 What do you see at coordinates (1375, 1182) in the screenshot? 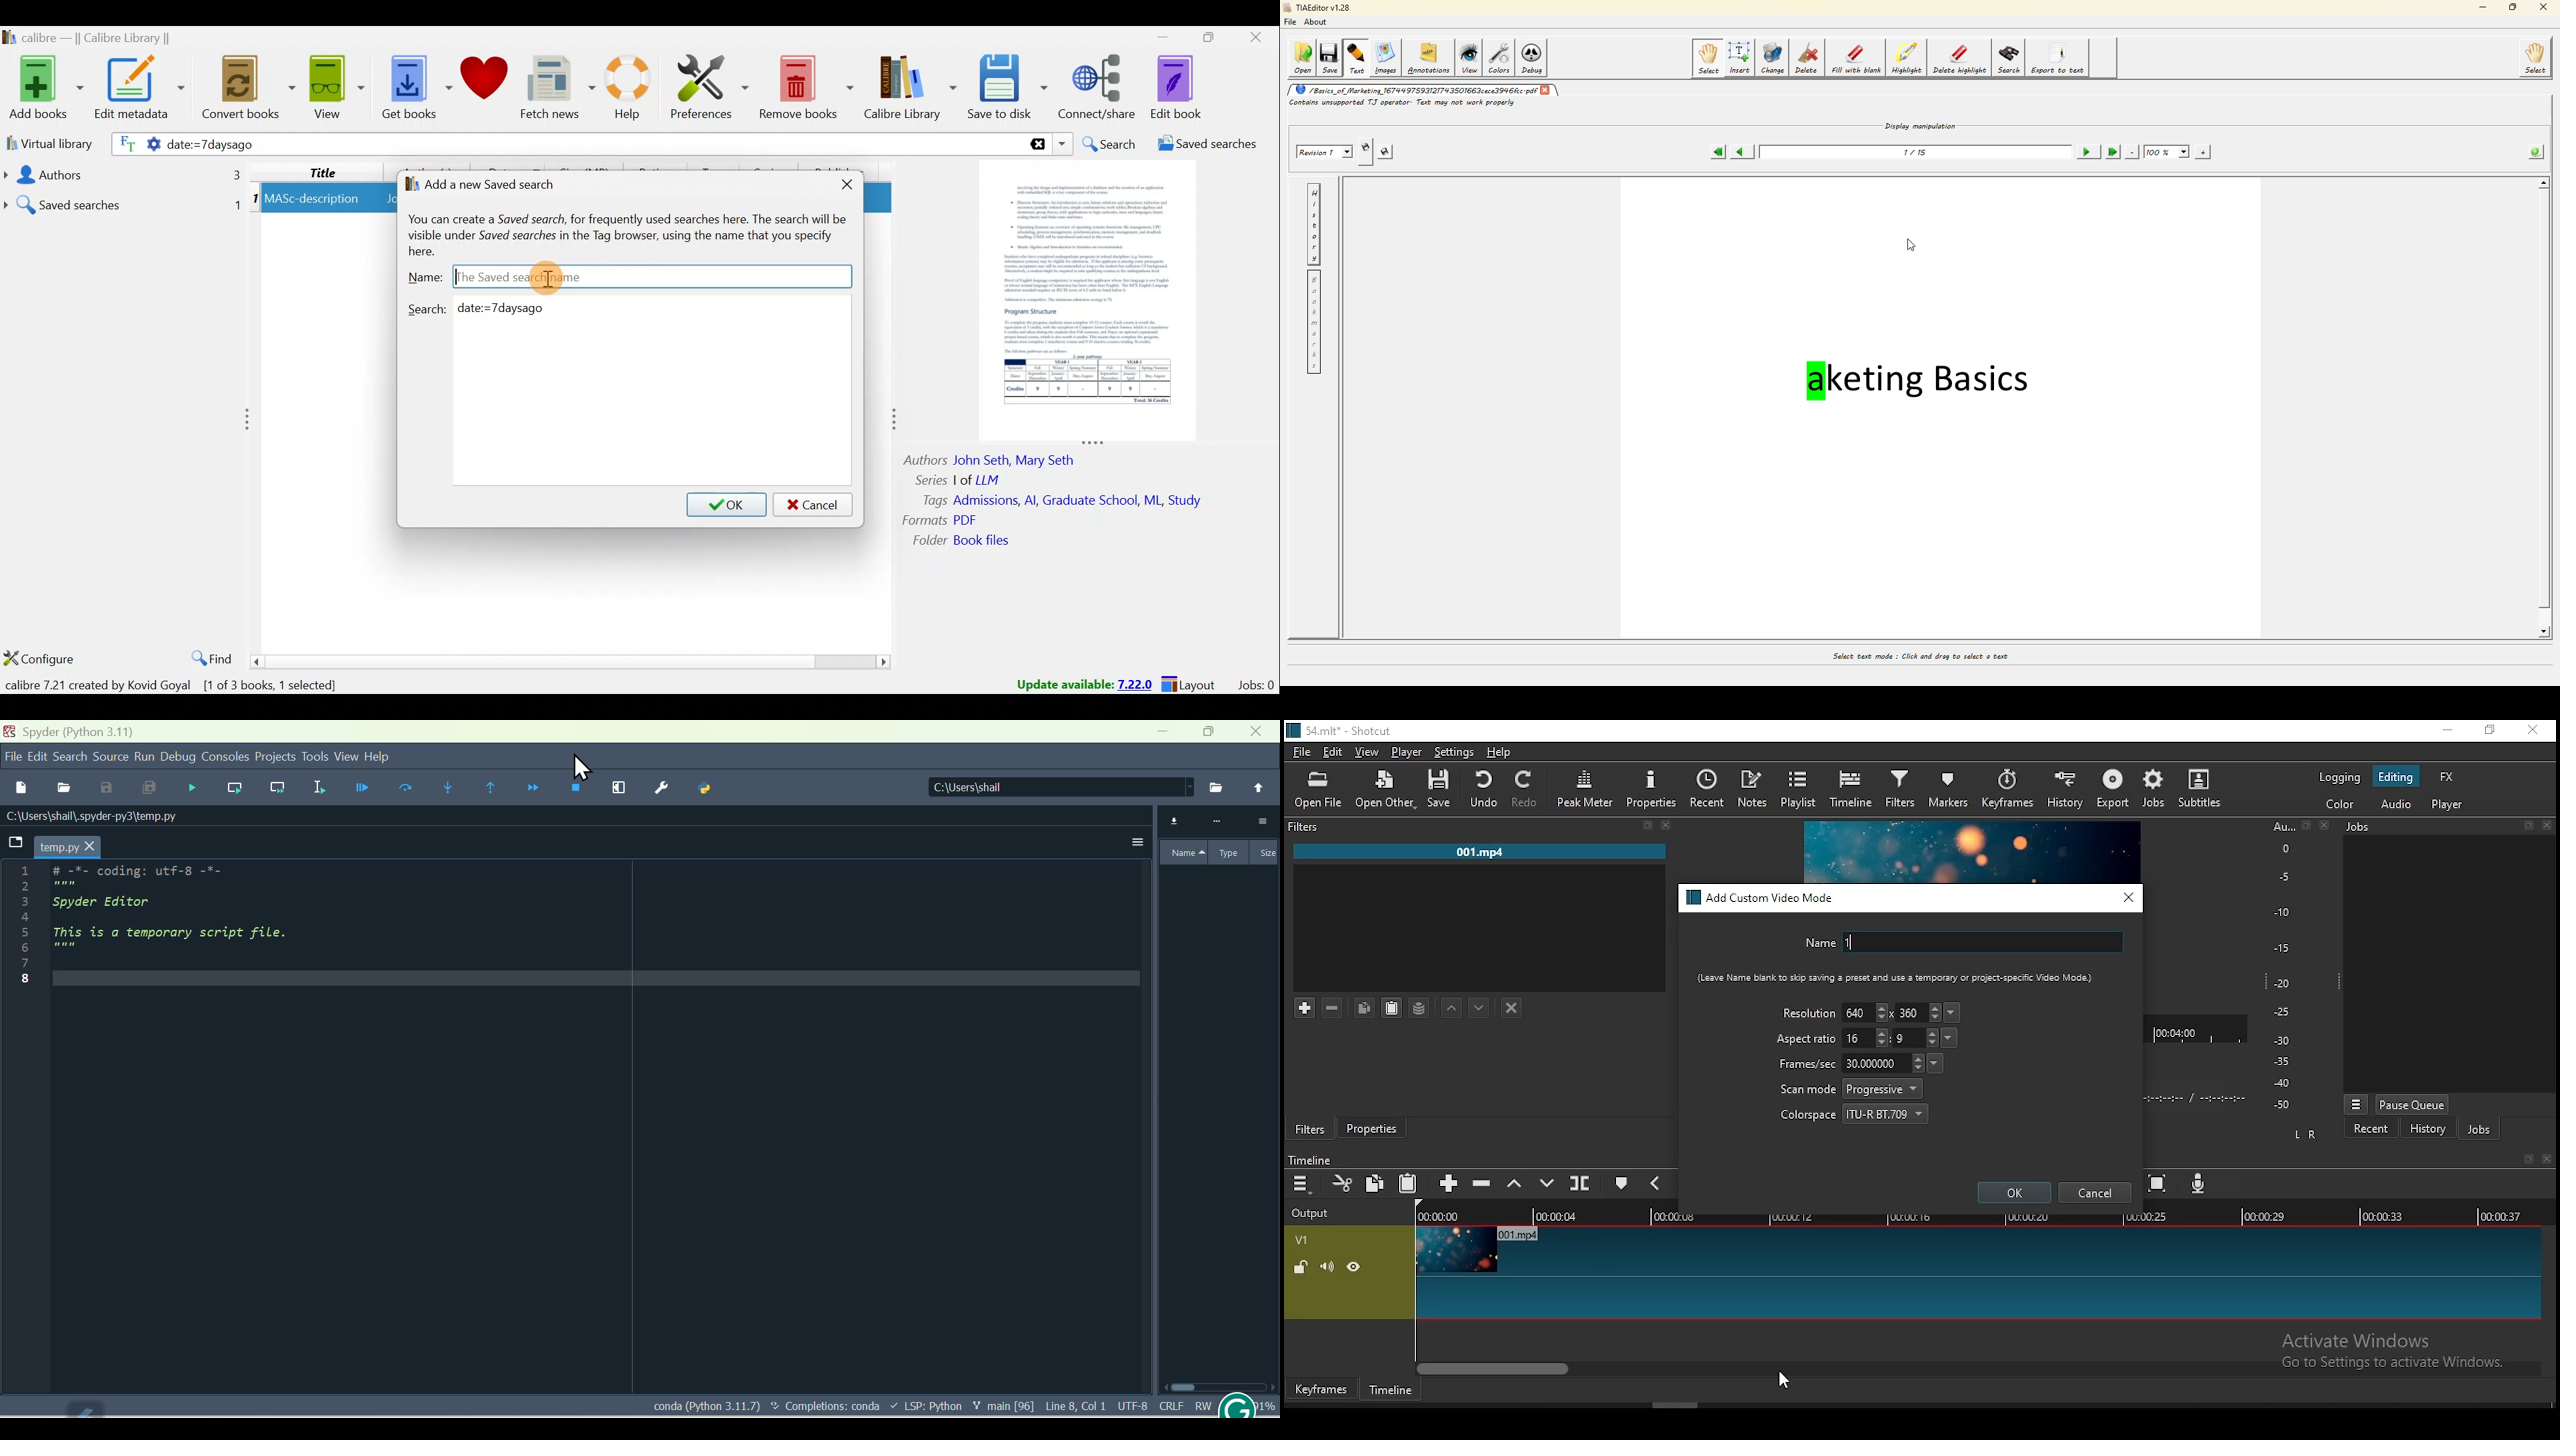
I see `copy` at bounding box center [1375, 1182].